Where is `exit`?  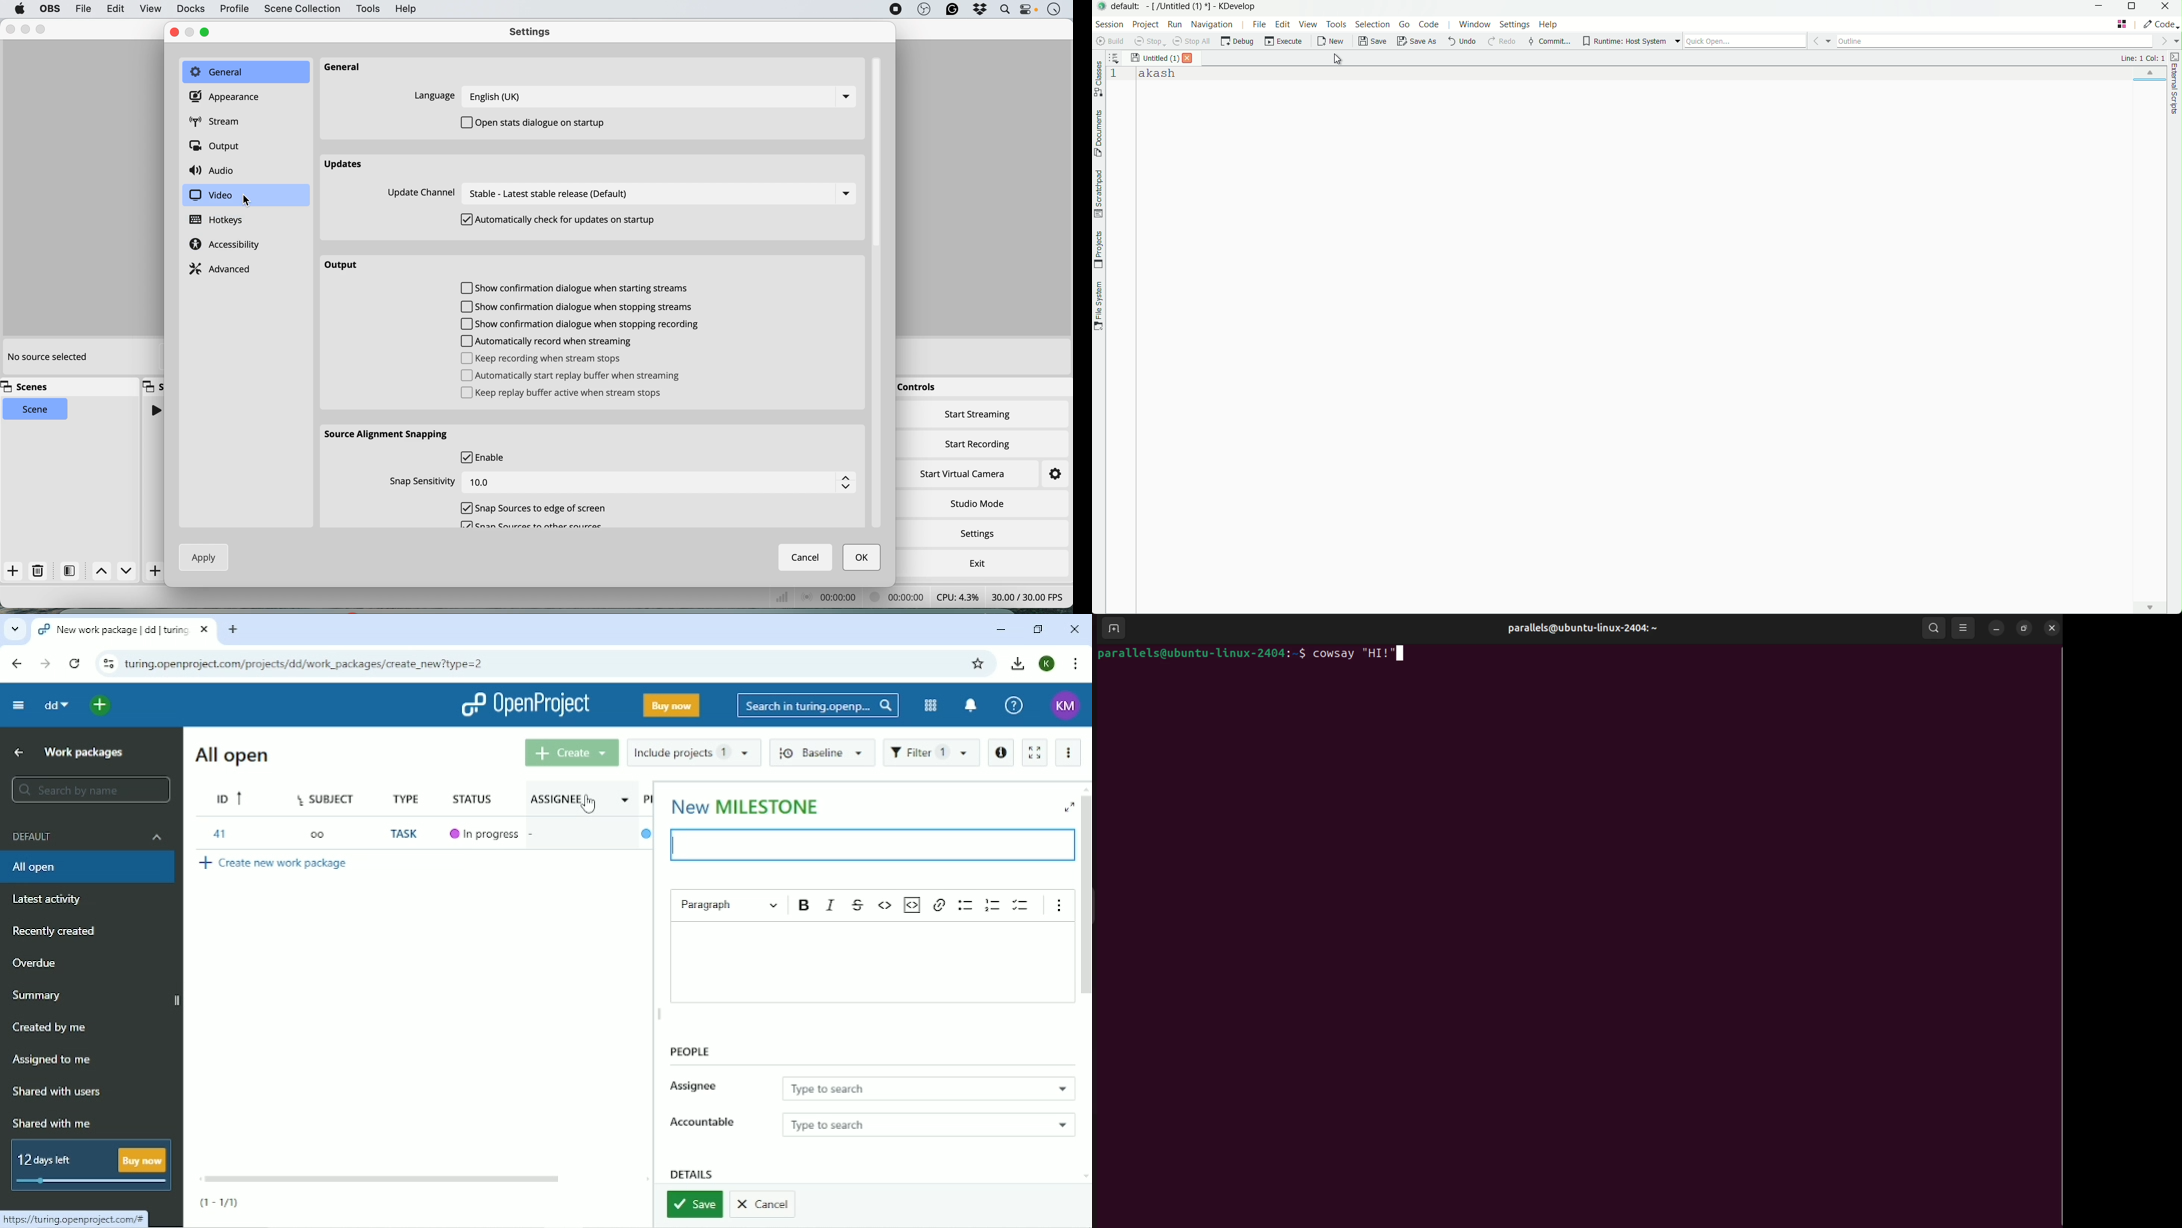 exit is located at coordinates (976, 561).